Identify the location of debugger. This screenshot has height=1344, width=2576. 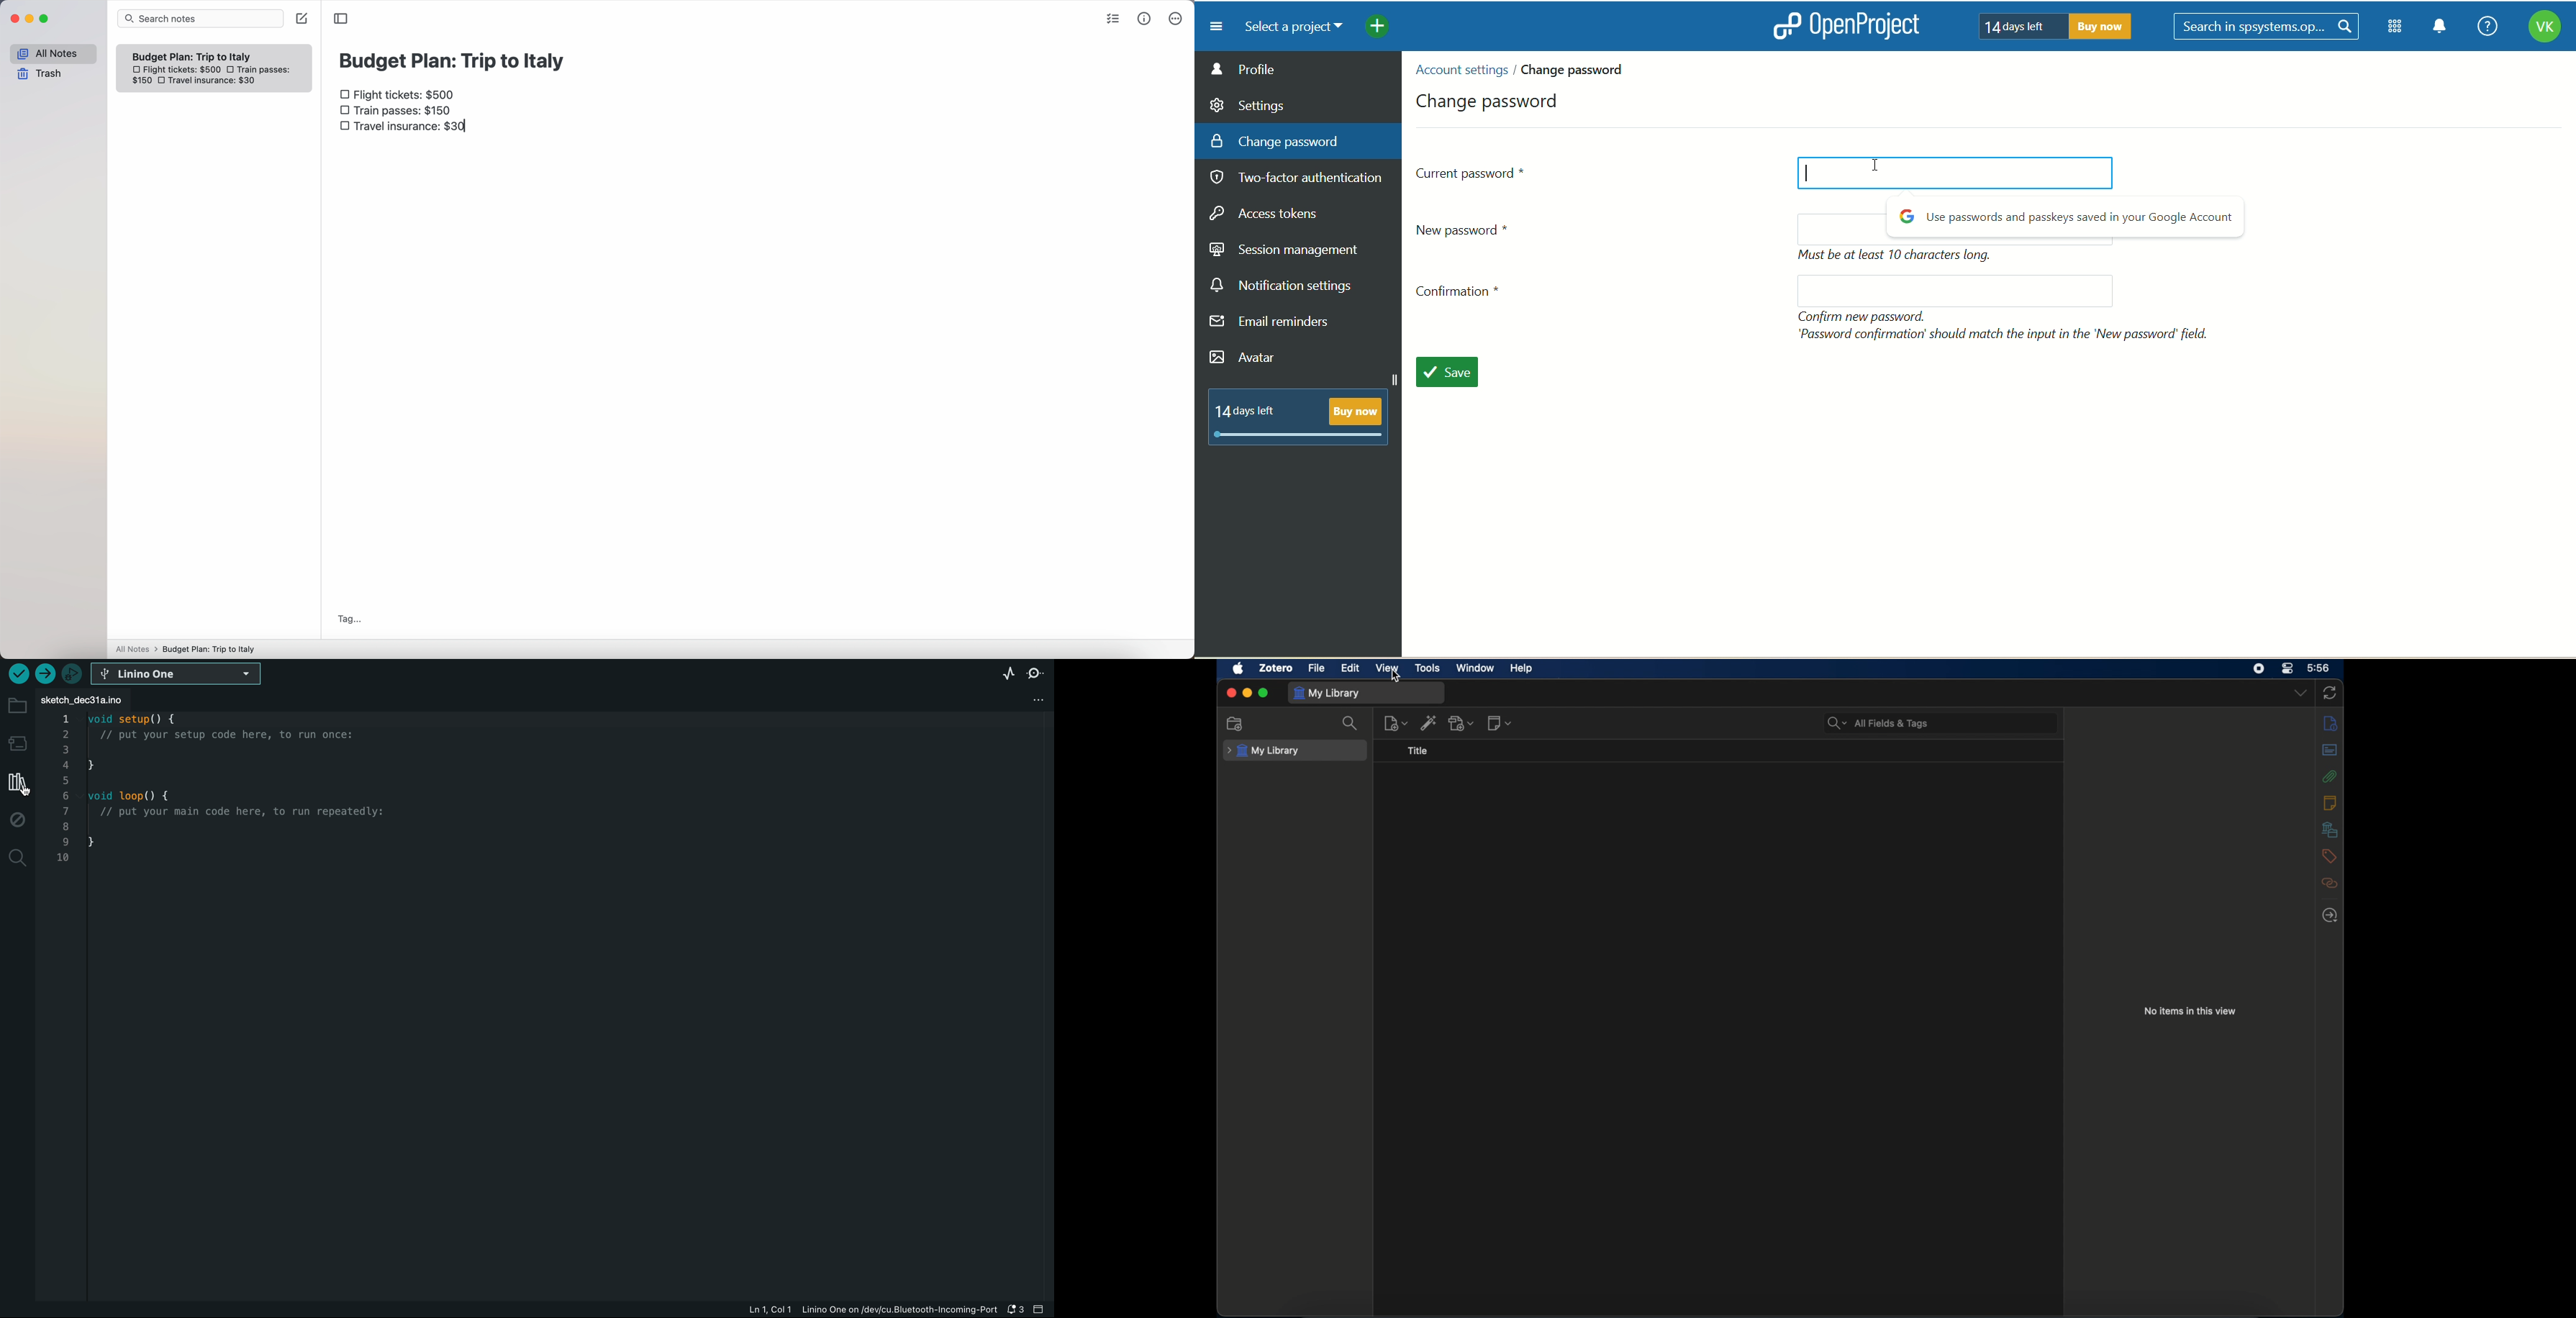
(71, 675).